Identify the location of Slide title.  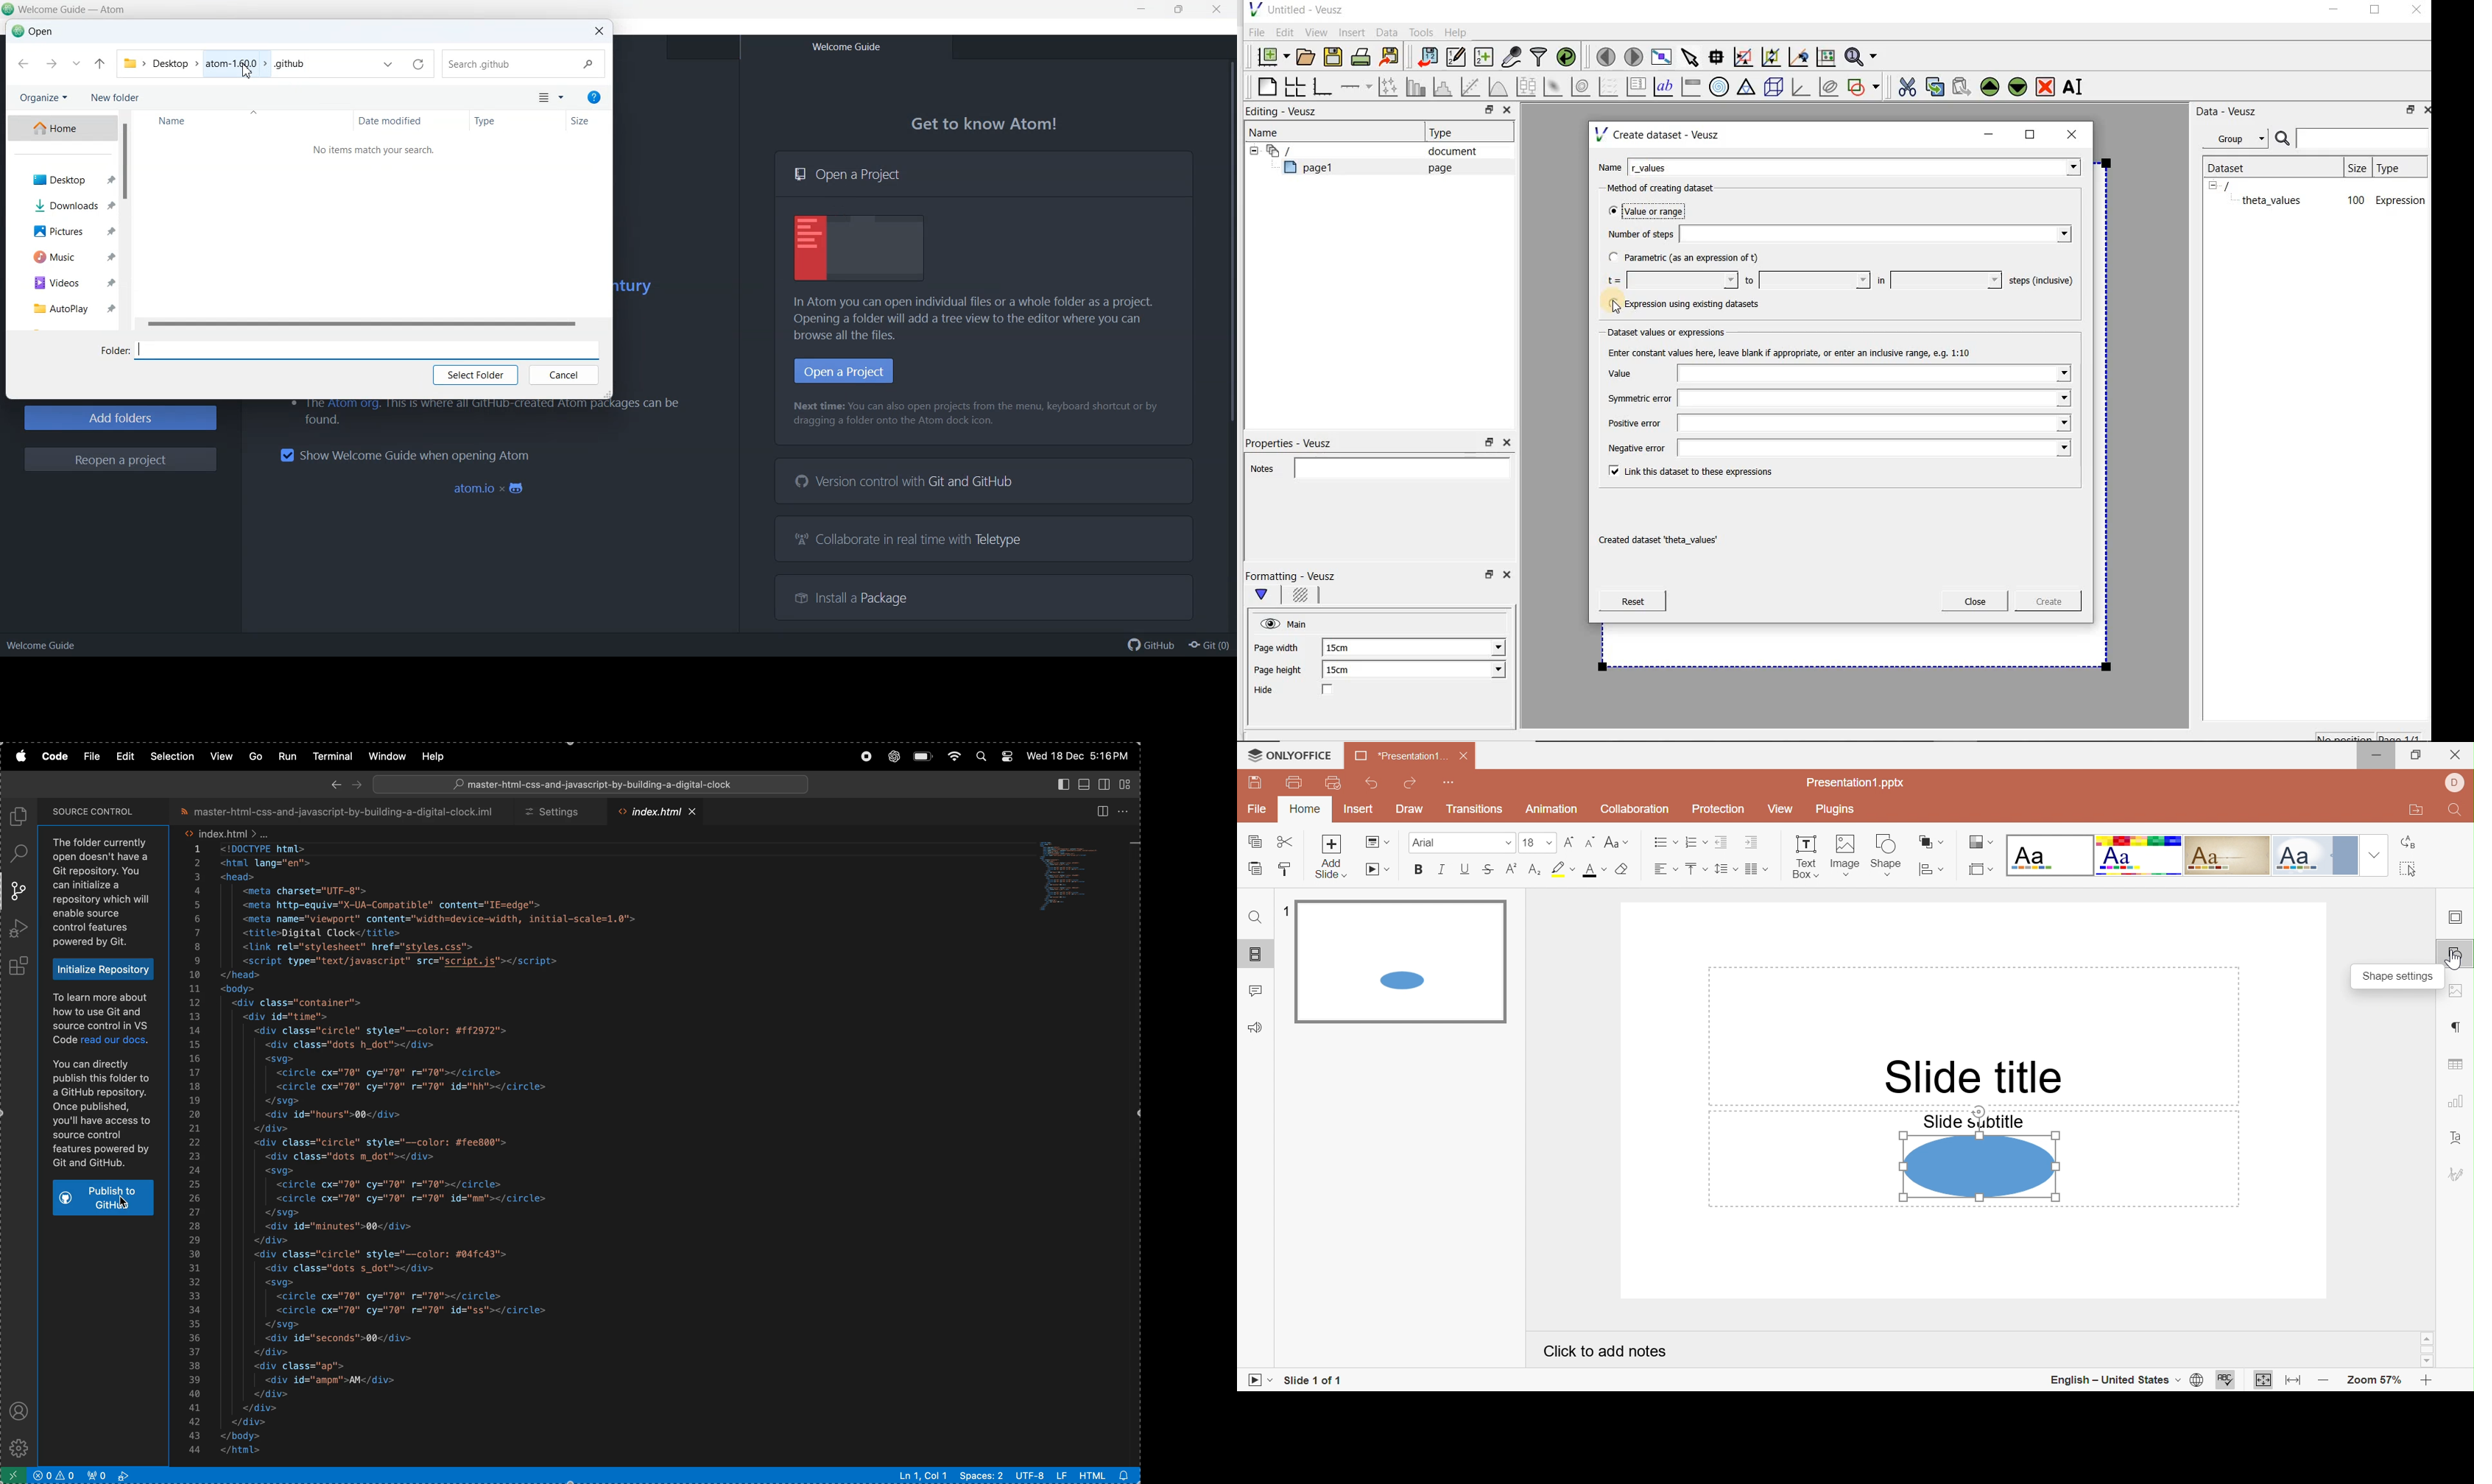
(1975, 1079).